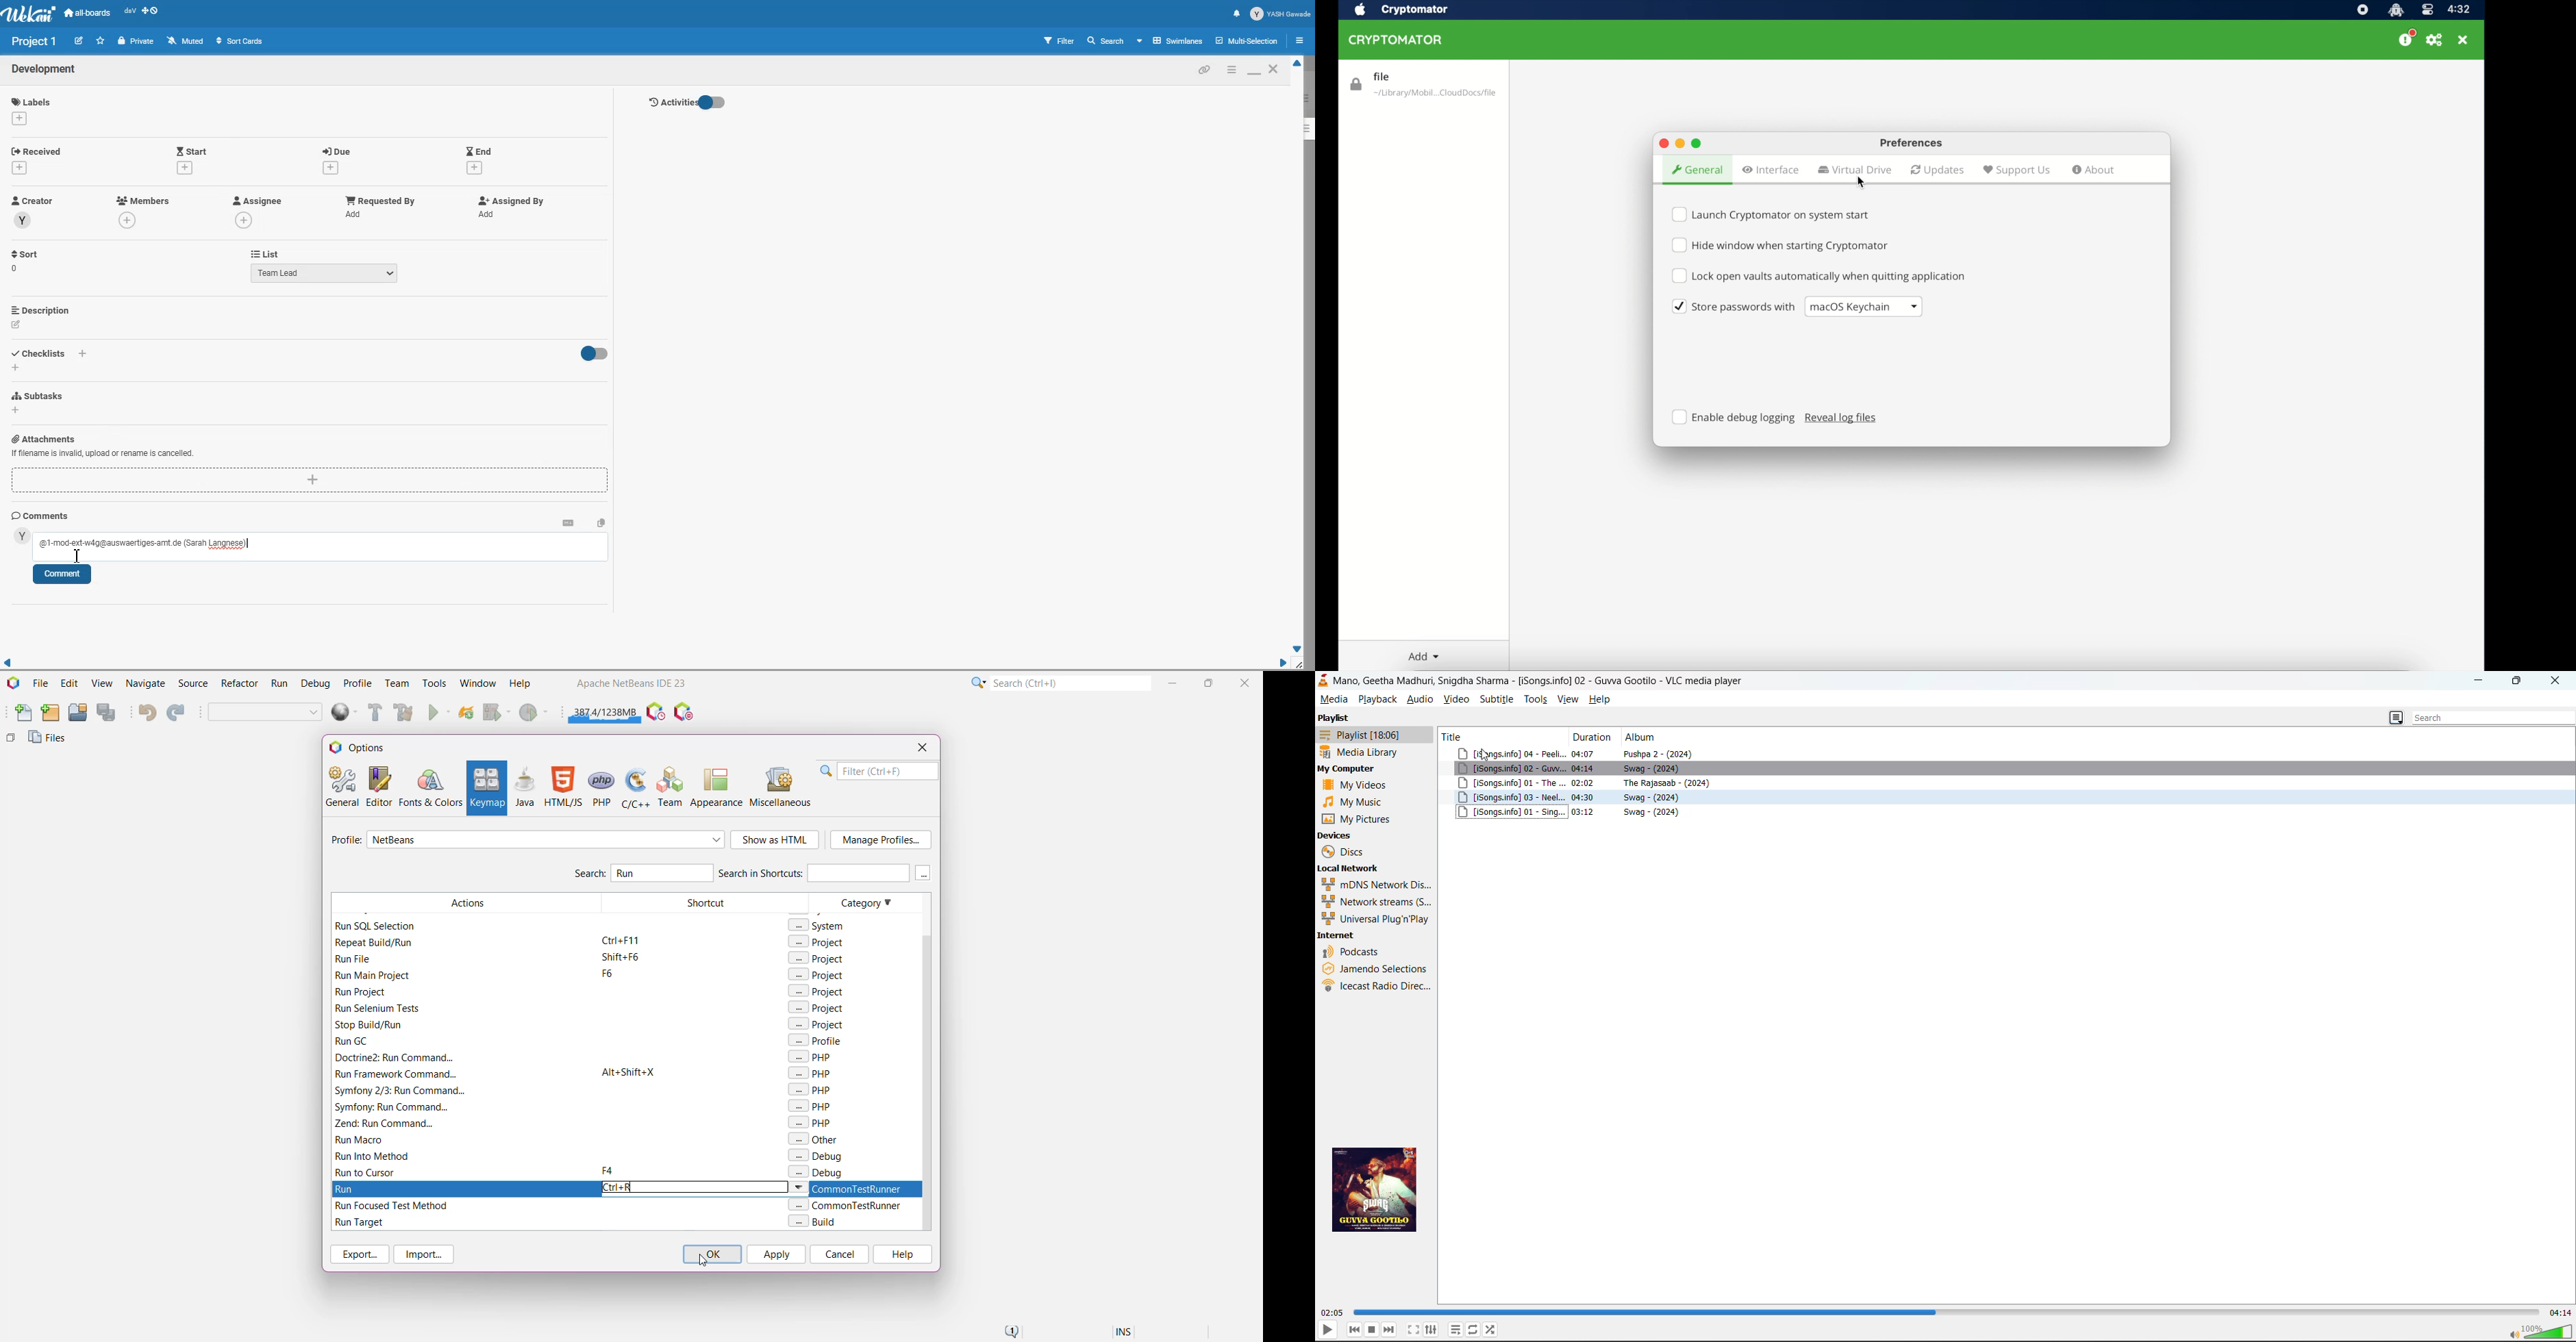 The width and height of the screenshot is (2576, 1344). What do you see at coordinates (686, 103) in the screenshot?
I see `Activity Toggle` at bounding box center [686, 103].